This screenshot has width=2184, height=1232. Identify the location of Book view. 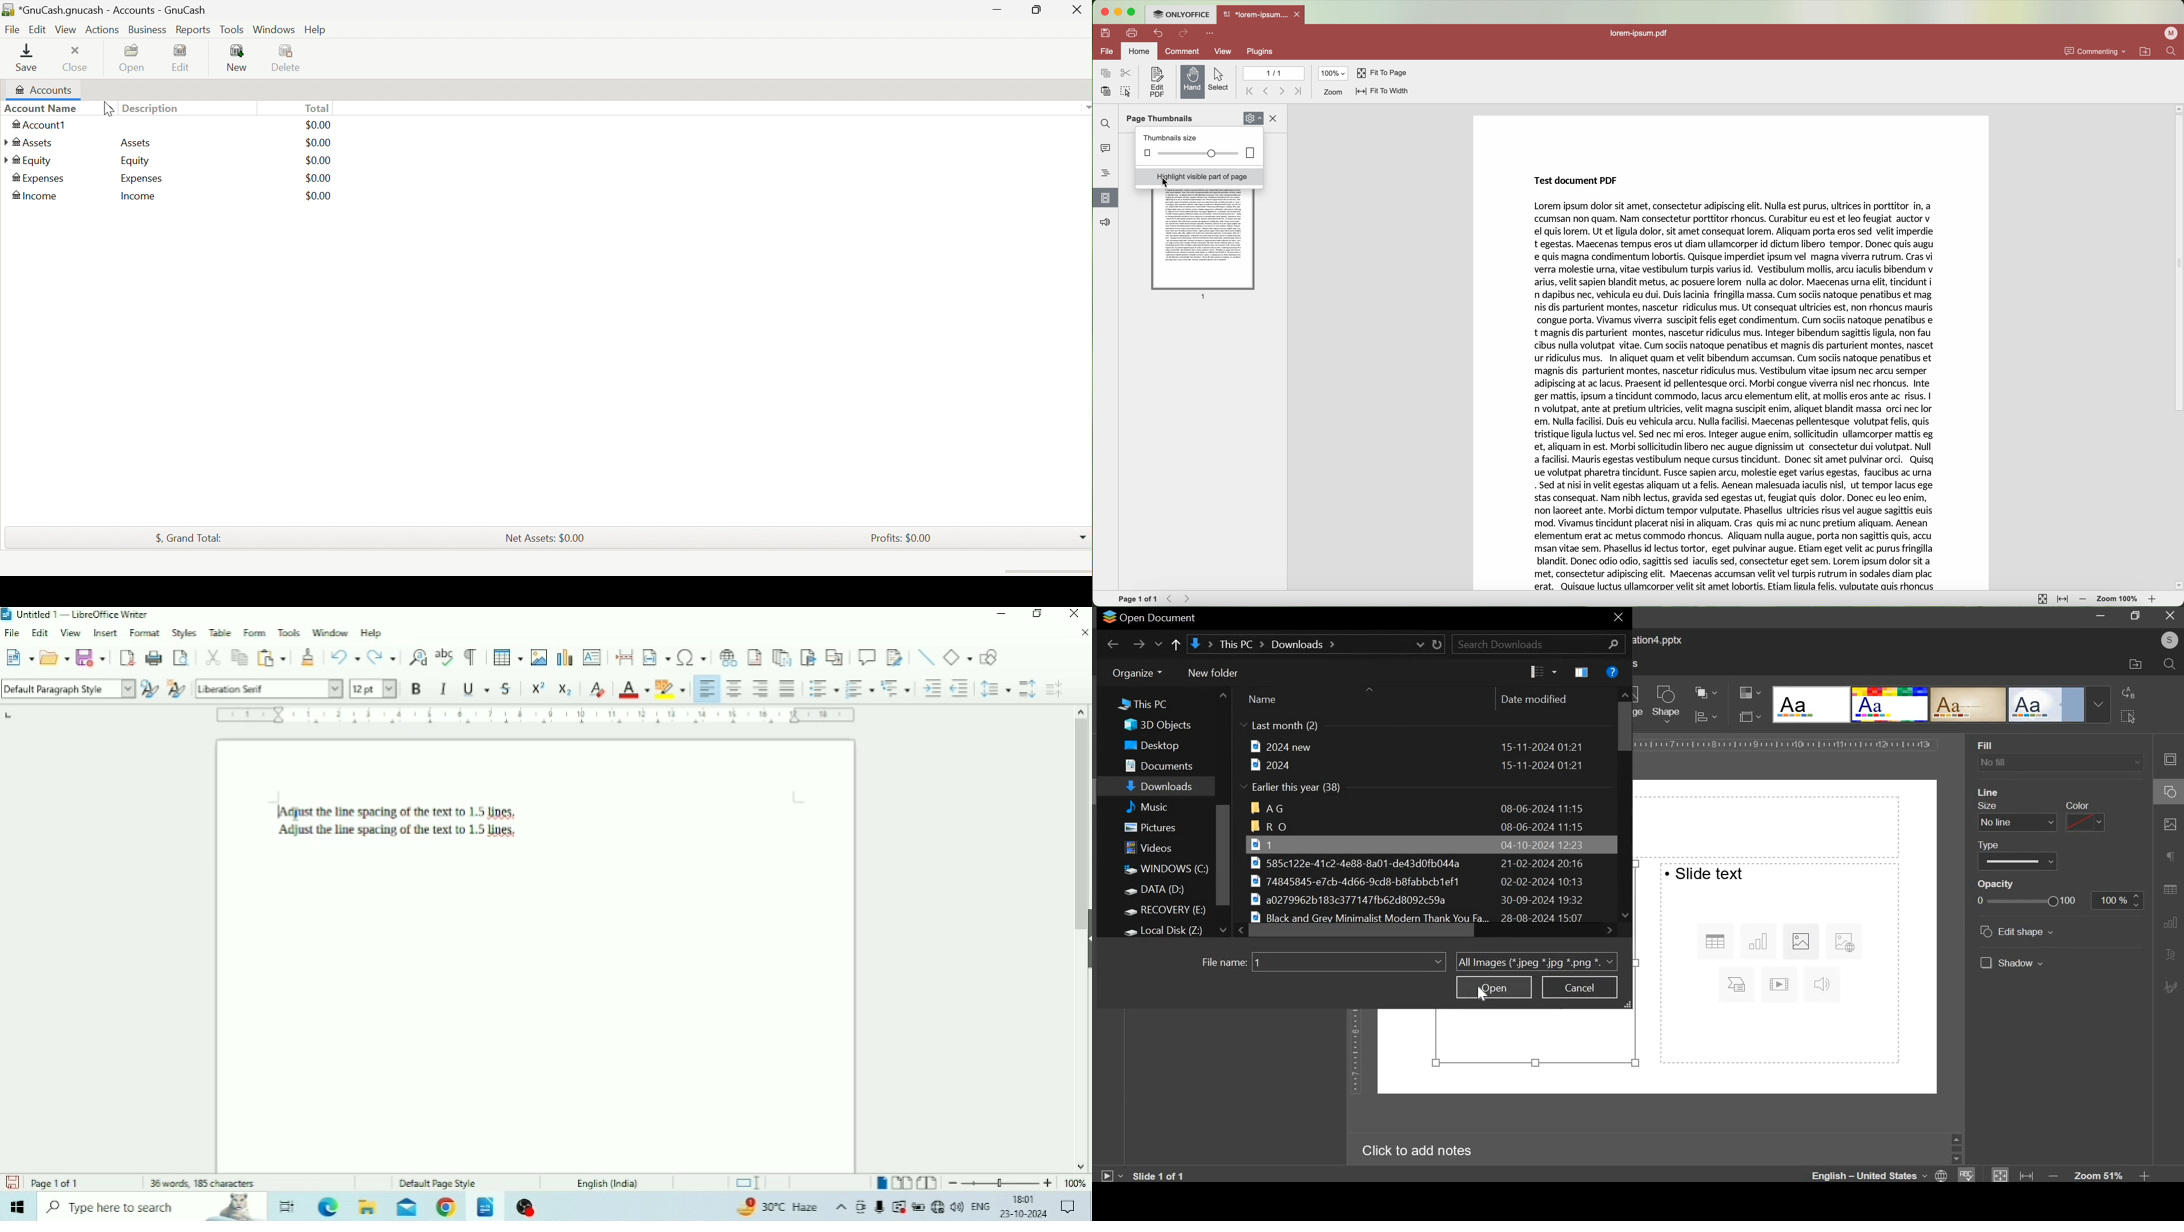
(926, 1182).